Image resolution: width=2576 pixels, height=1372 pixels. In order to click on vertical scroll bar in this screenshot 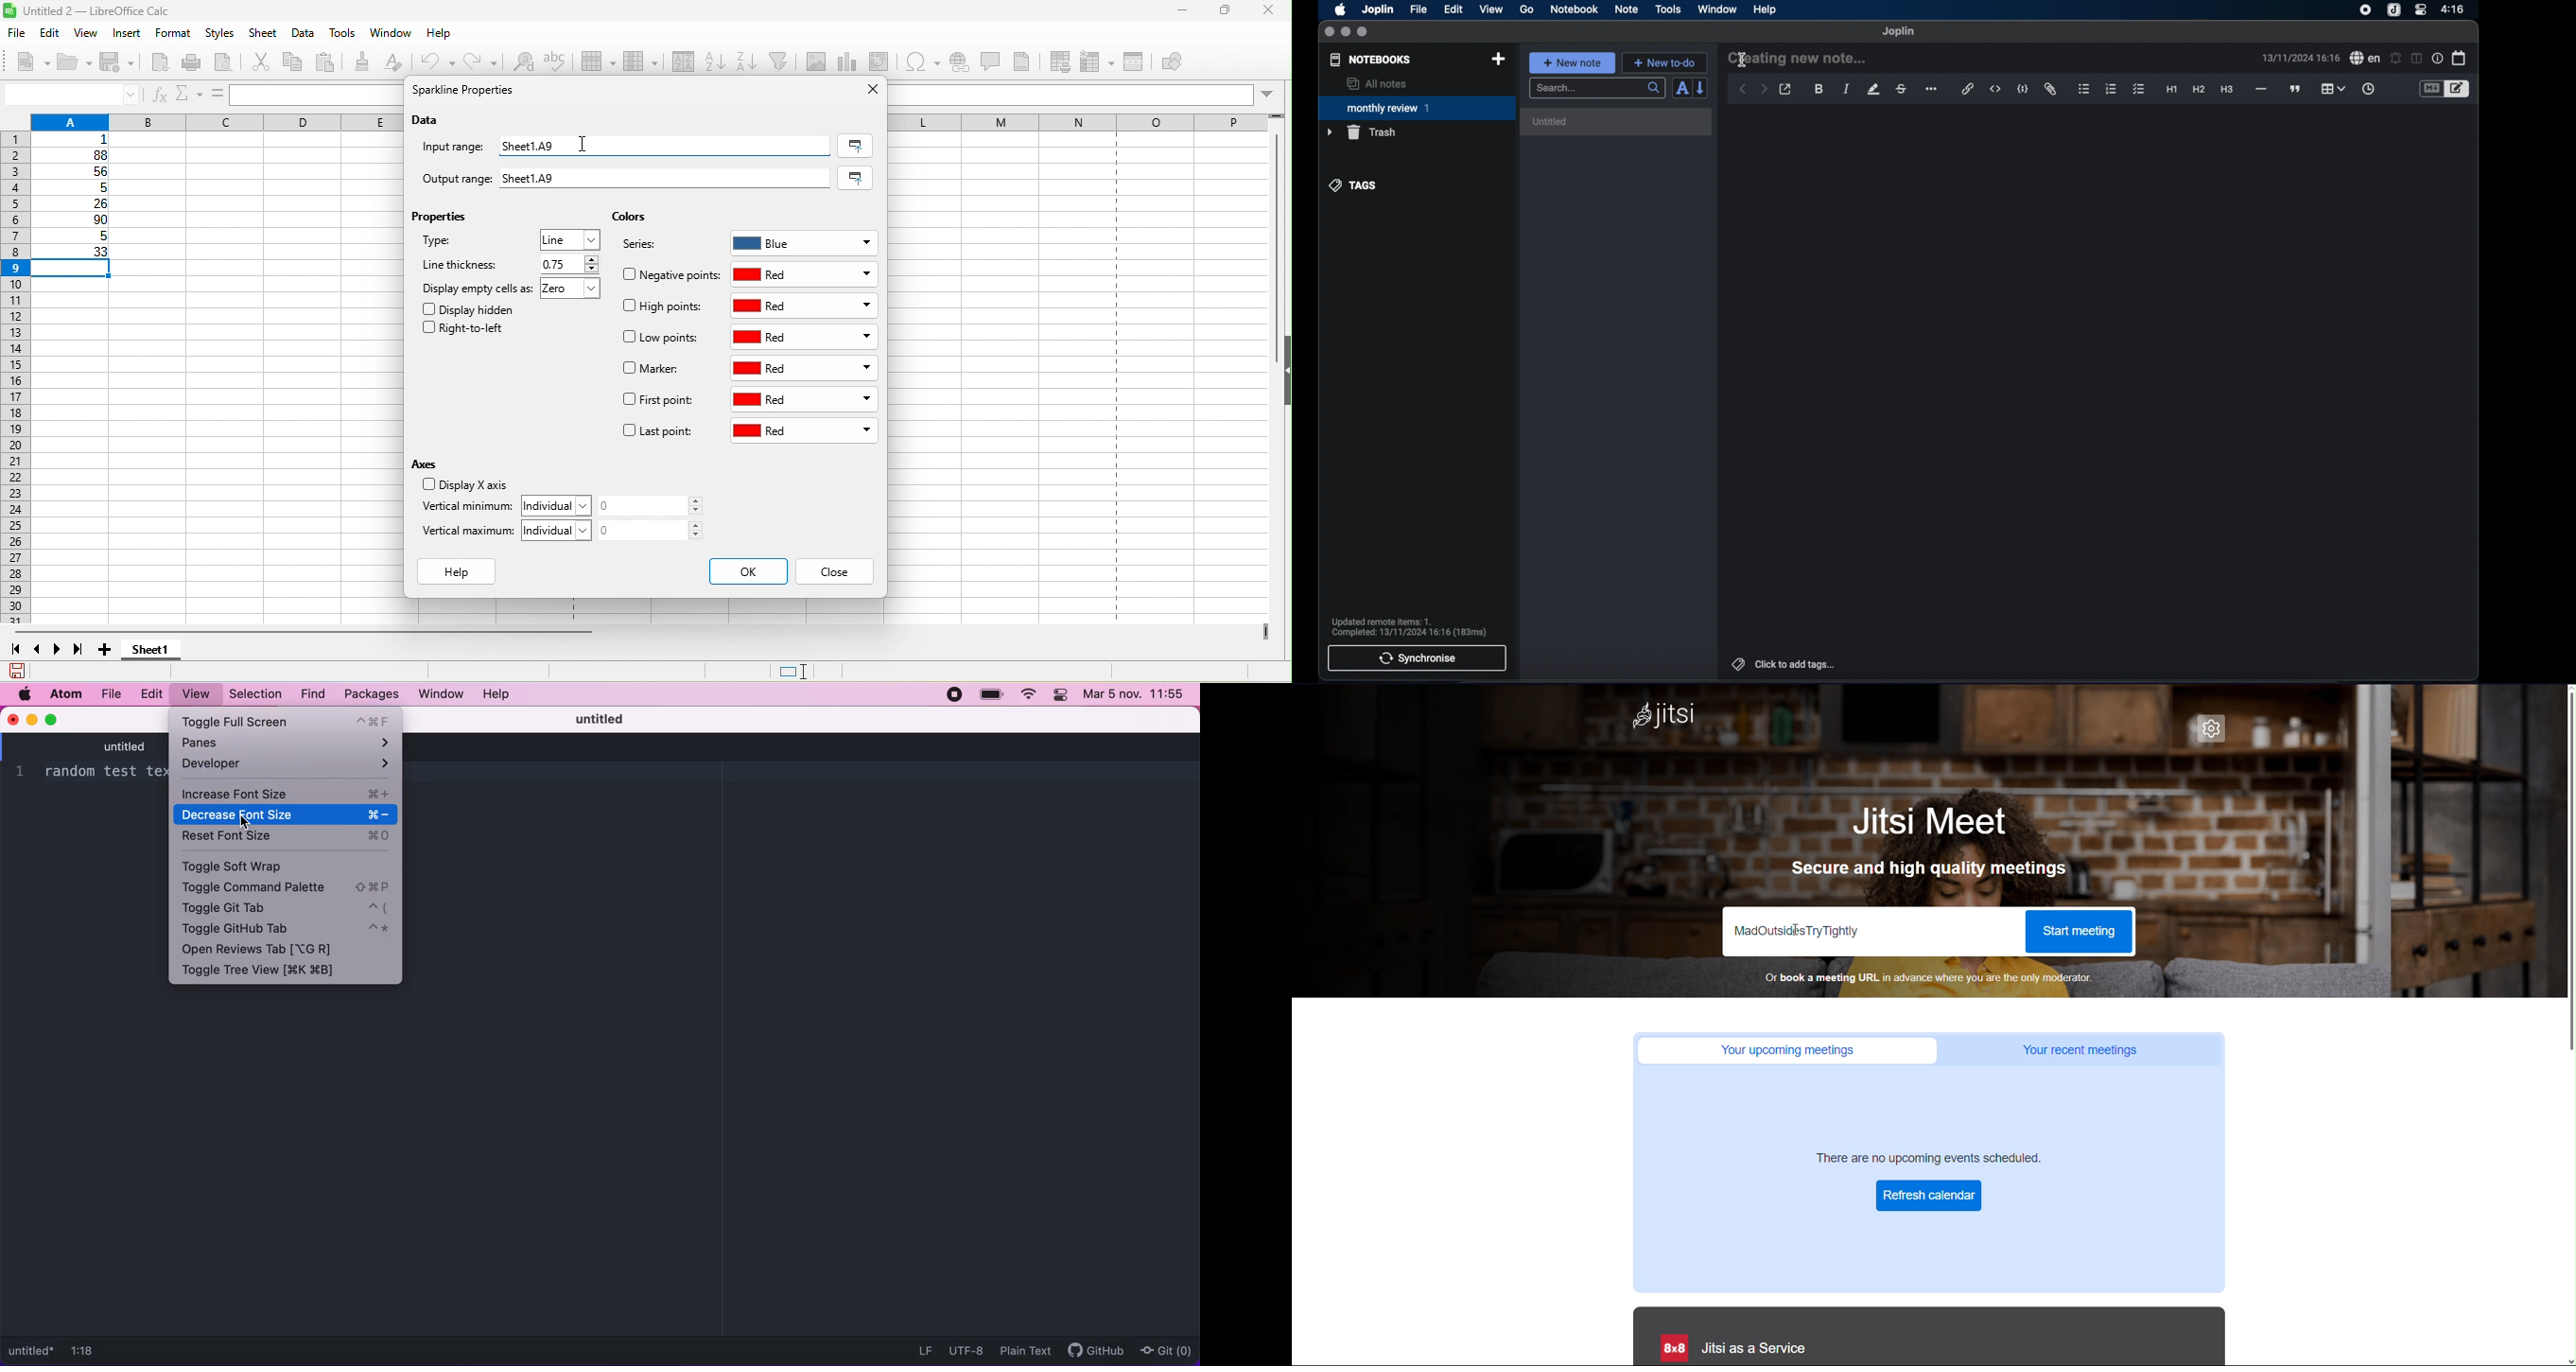, I will do `click(1273, 248)`.